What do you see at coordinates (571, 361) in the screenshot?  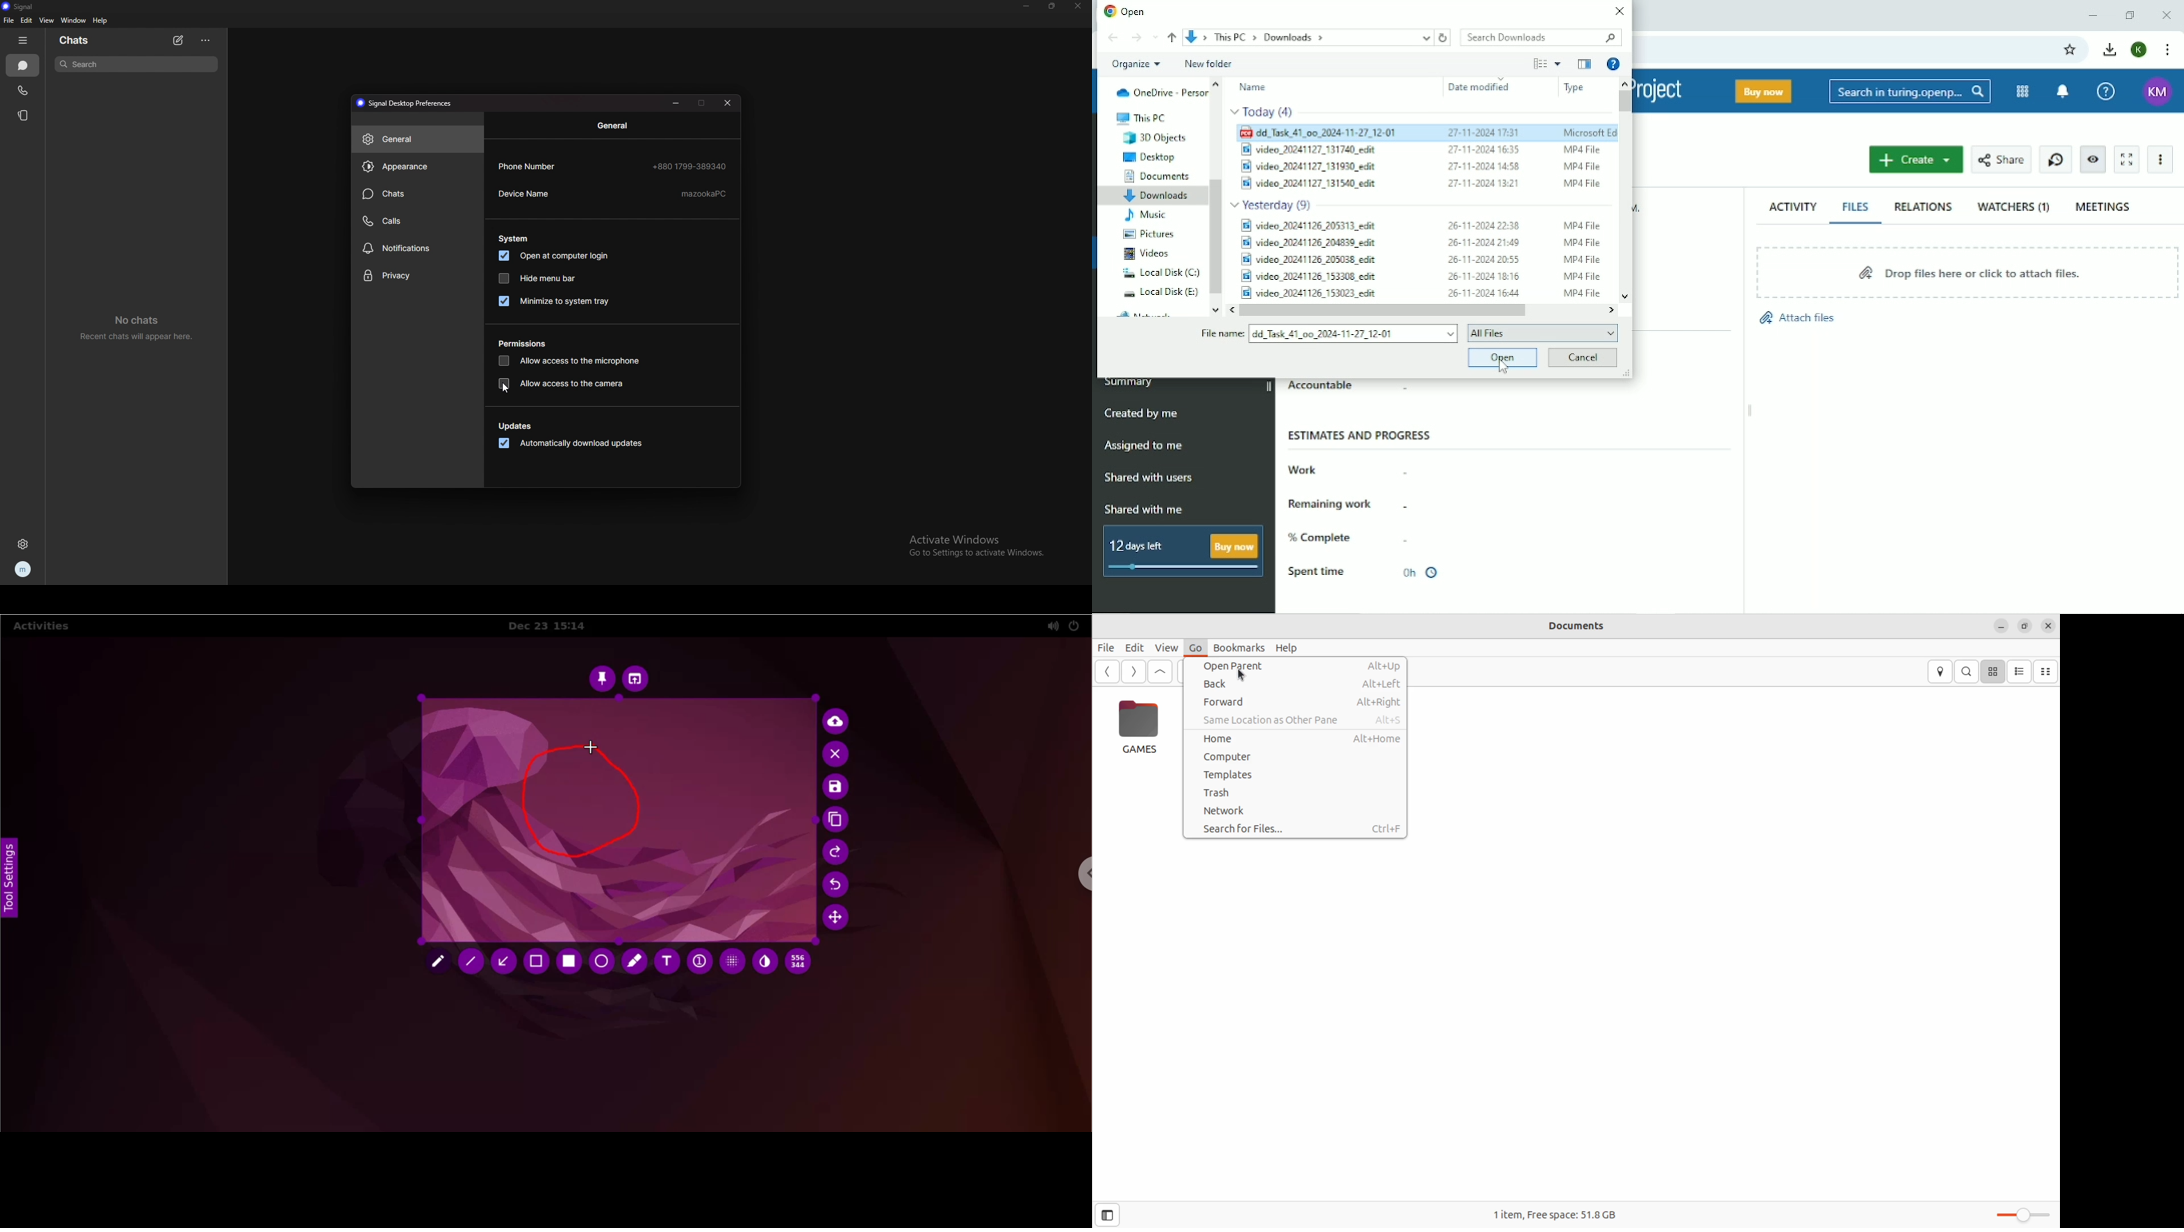 I see `allow acces to microphone` at bounding box center [571, 361].